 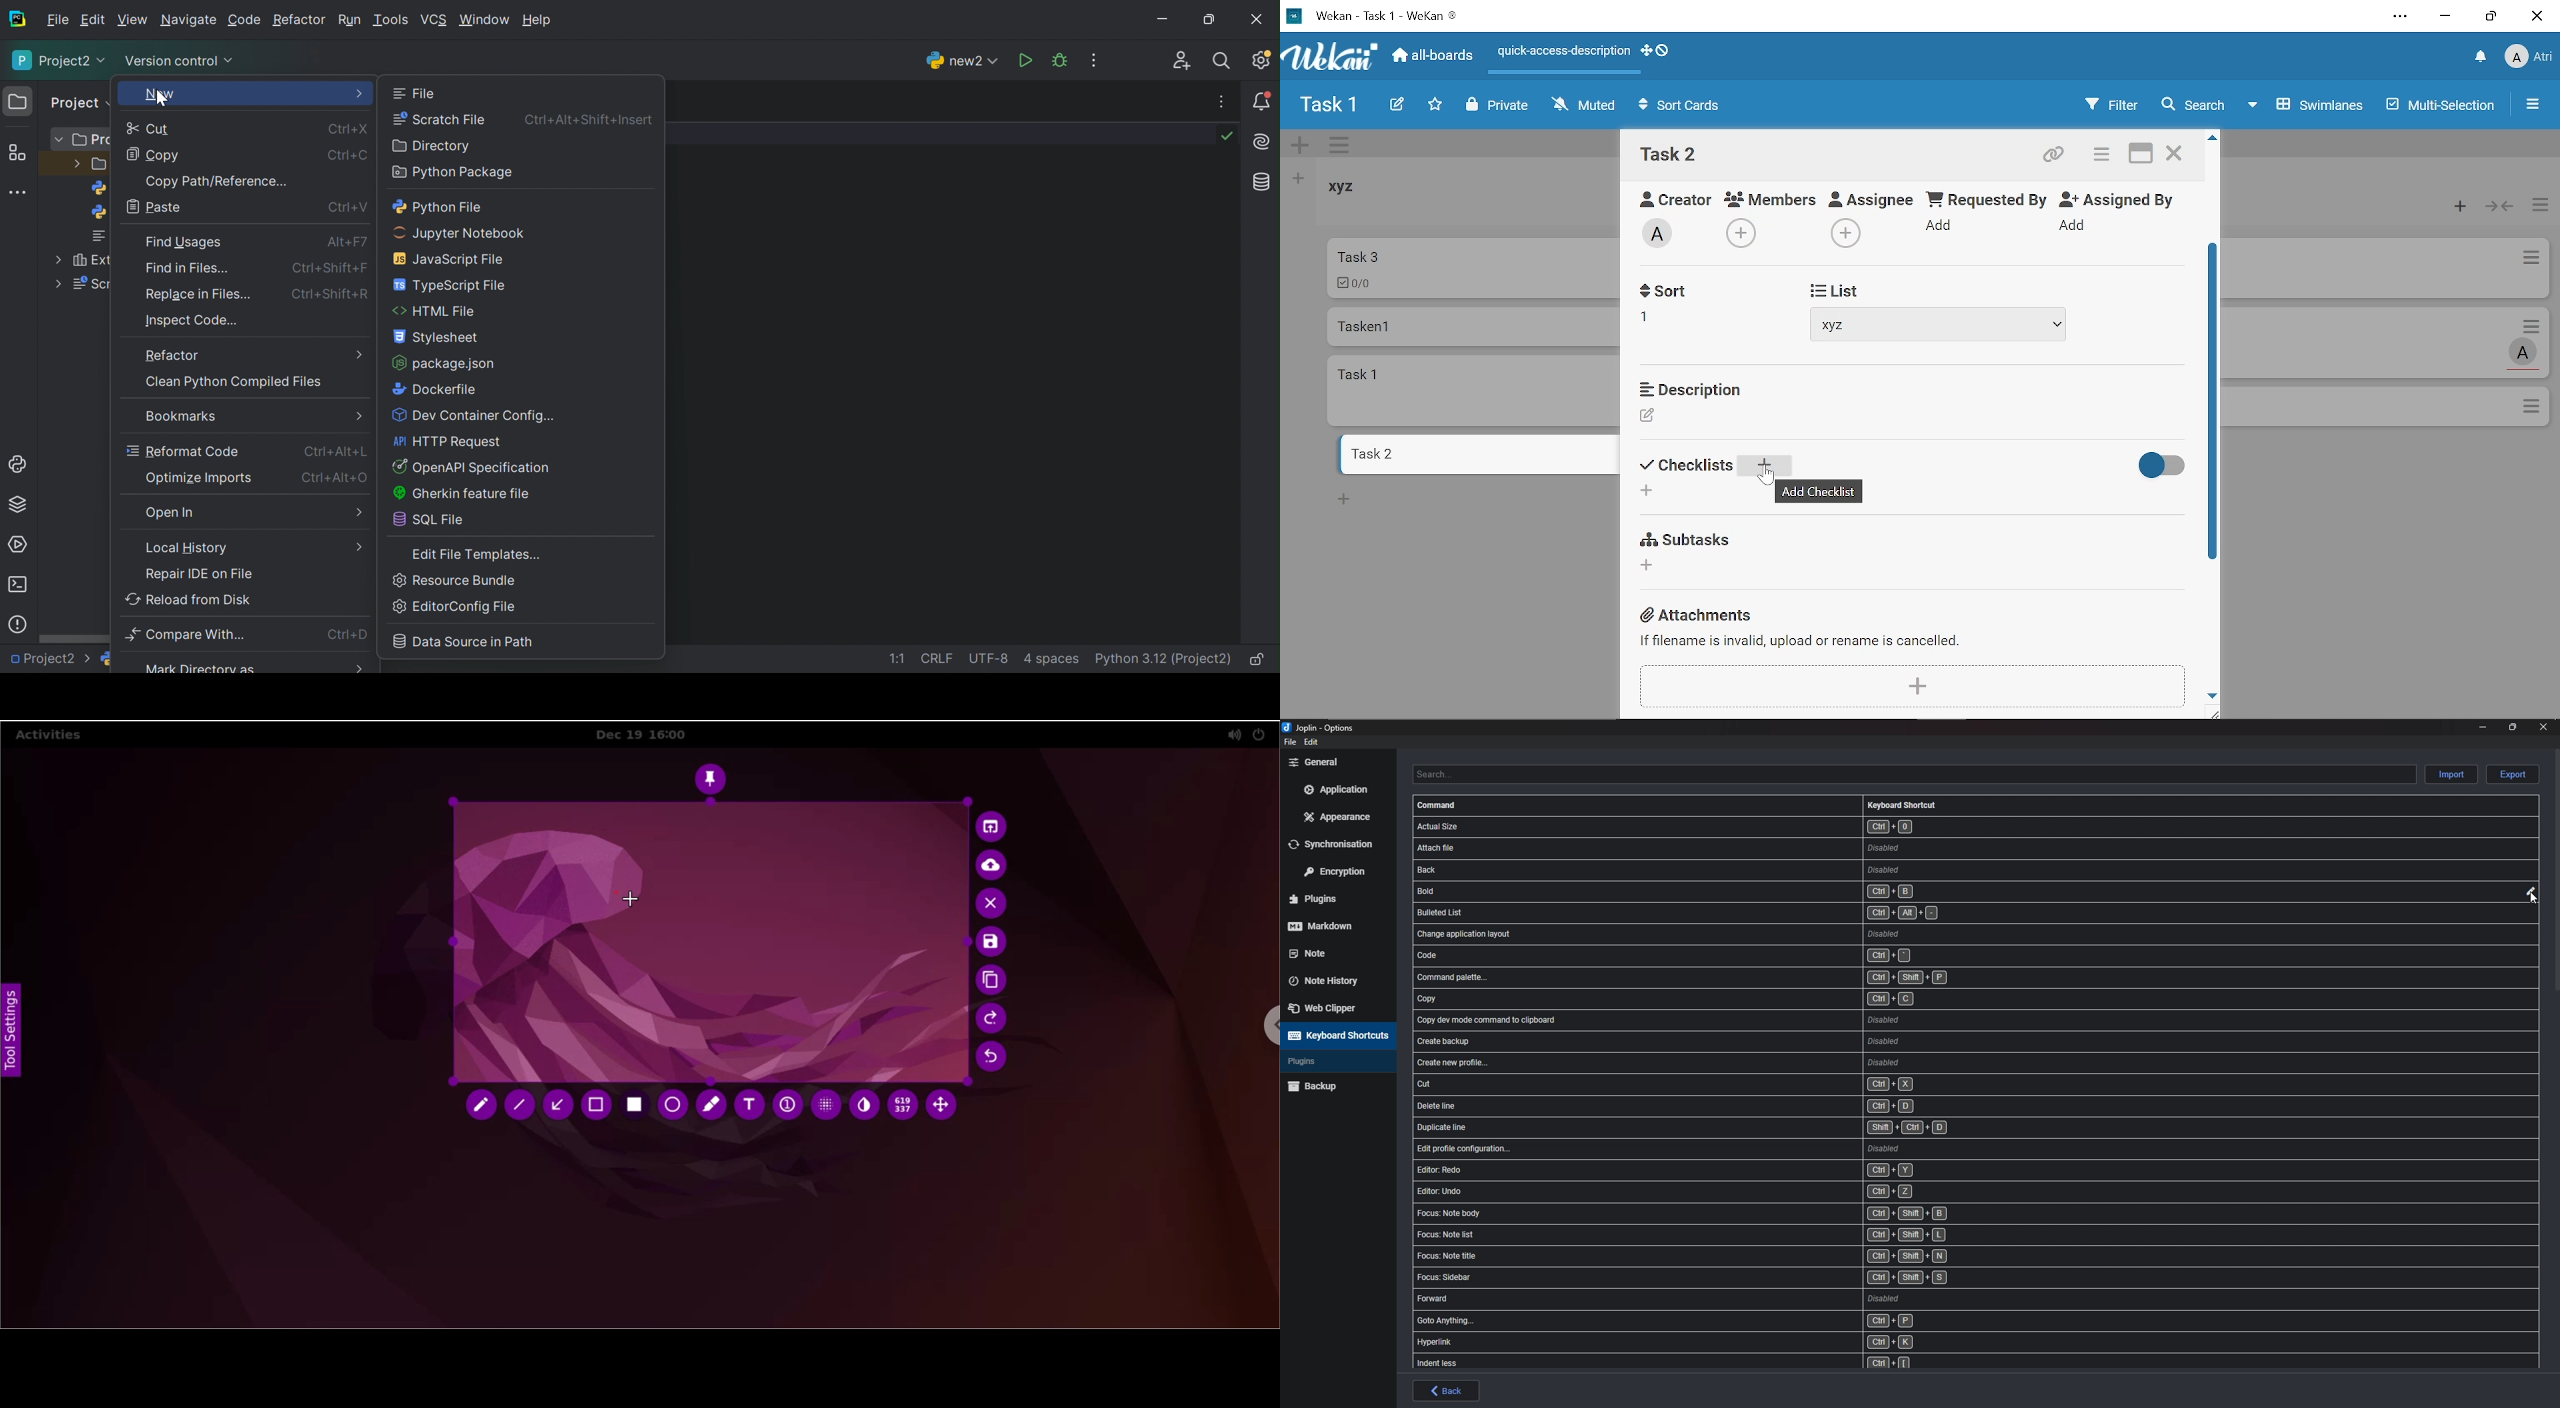 I want to click on Python packages, so click(x=454, y=172).